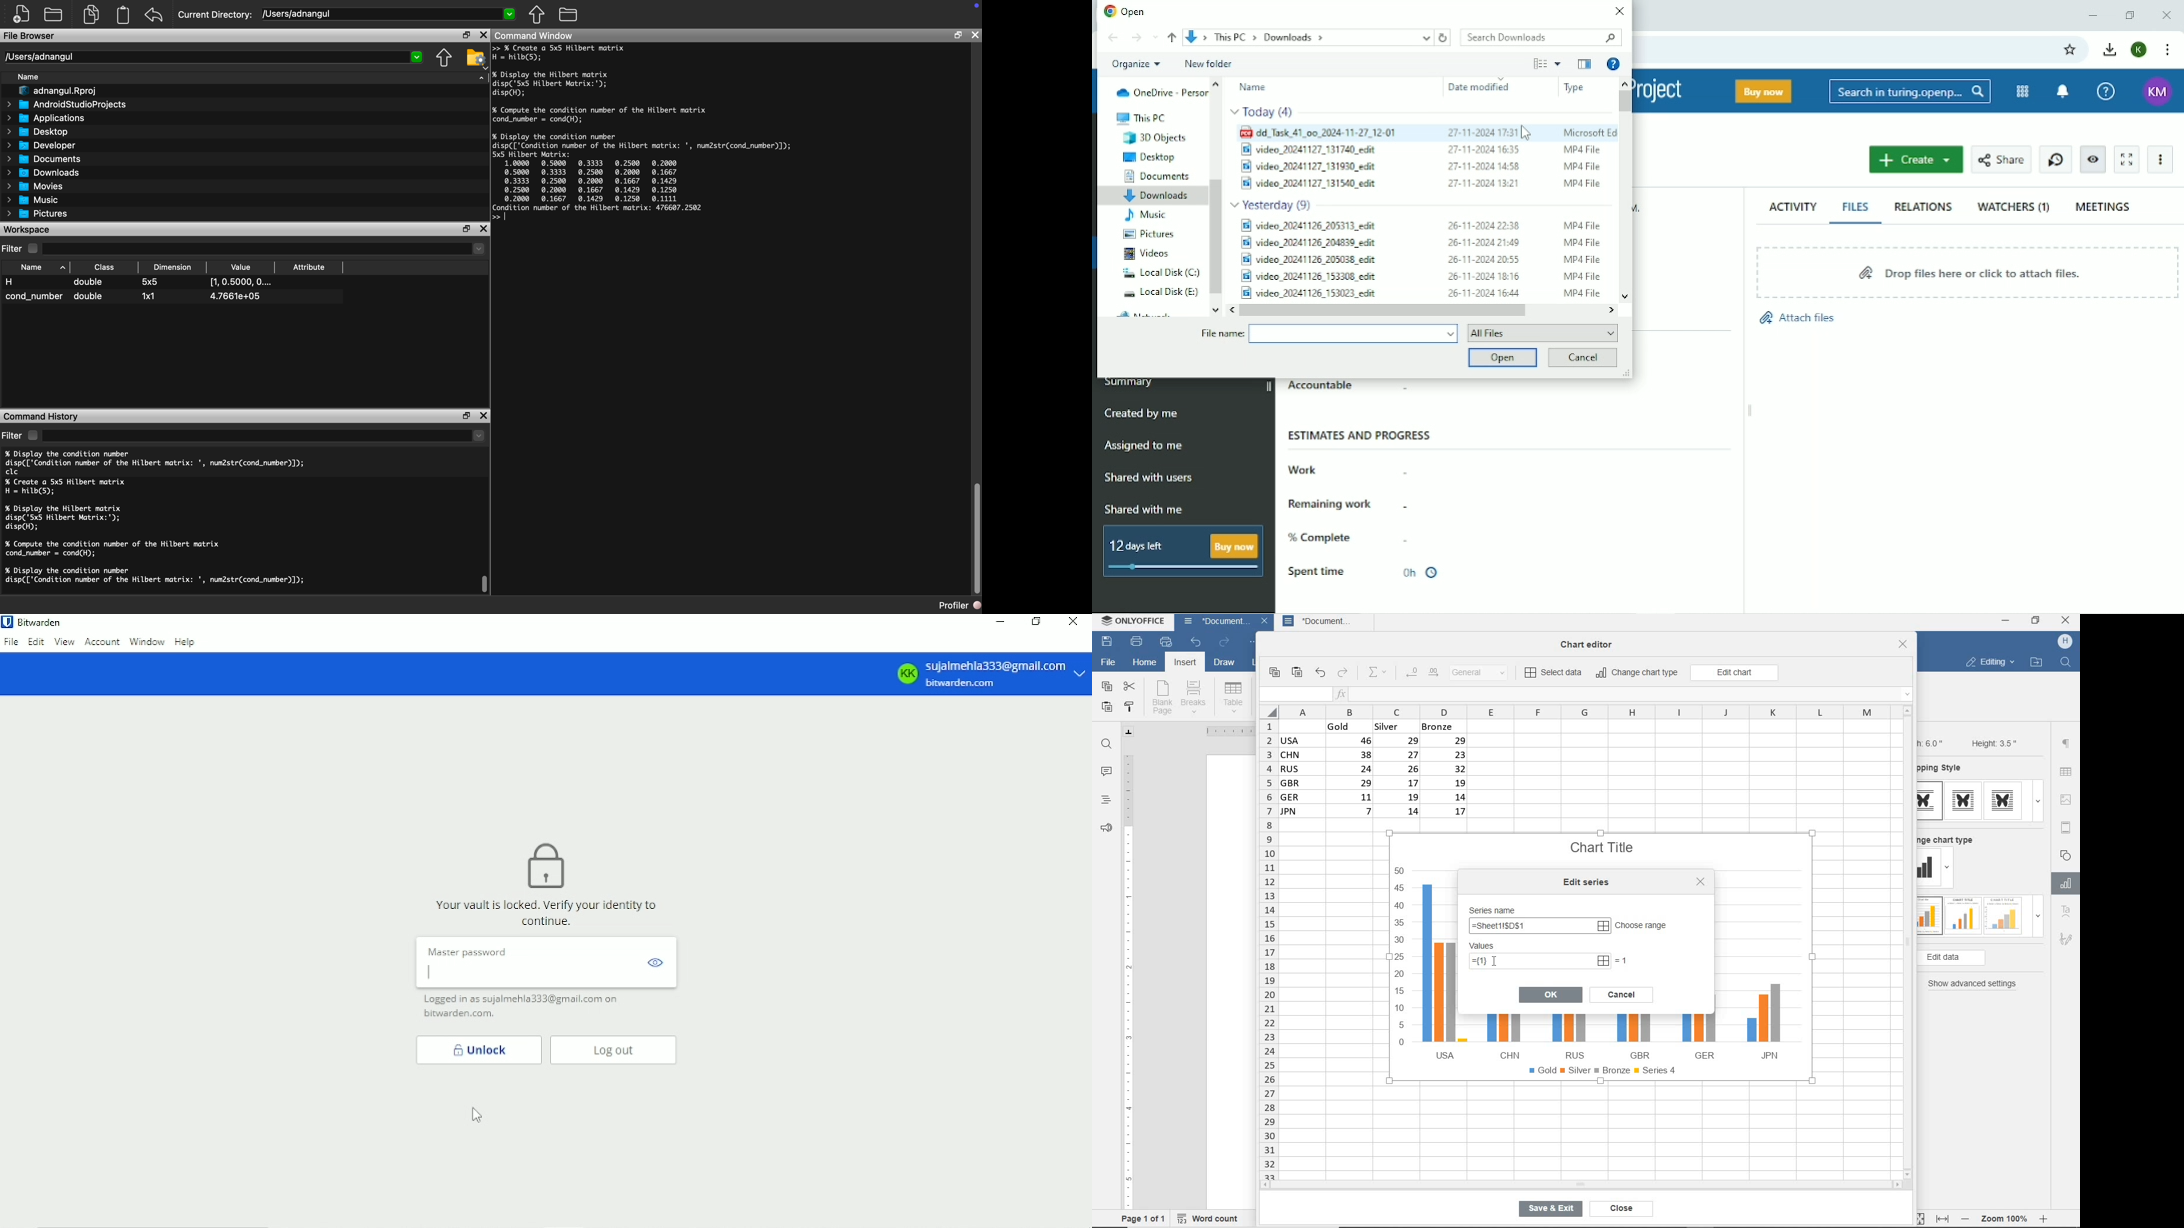  Describe the element at coordinates (1903, 645) in the screenshot. I see `close` at that location.